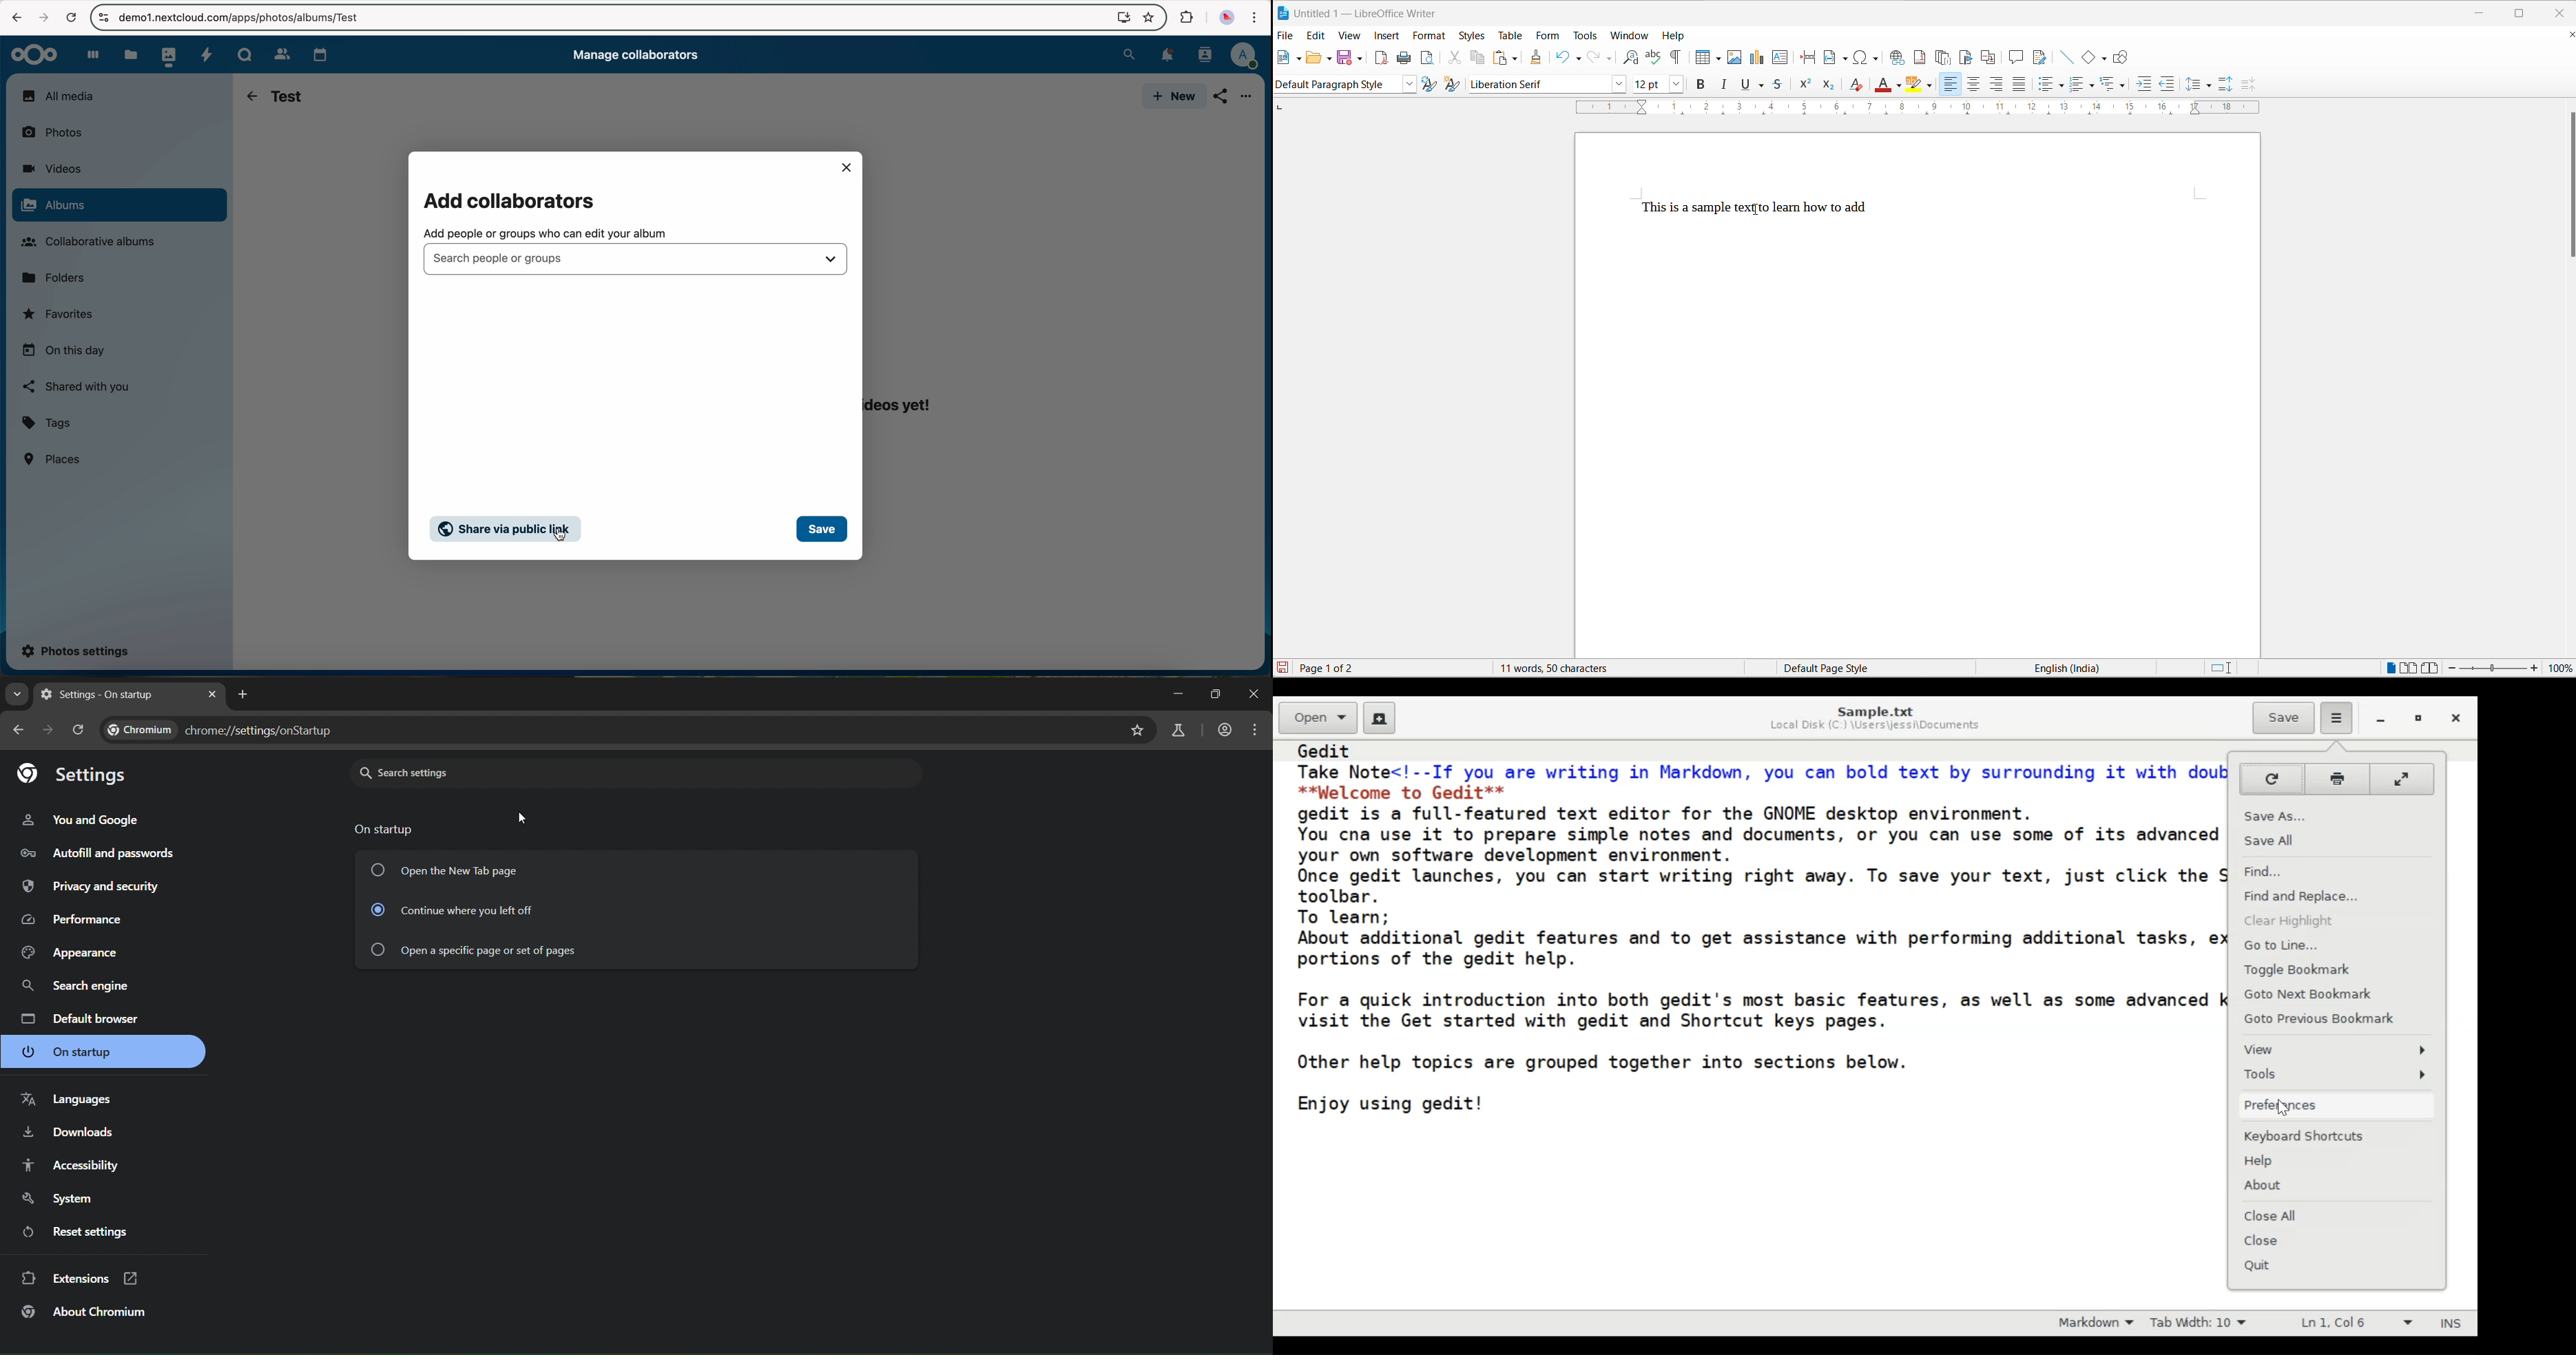 The width and height of the screenshot is (2576, 1372). What do you see at coordinates (2451, 668) in the screenshot?
I see `decrease zoom` at bounding box center [2451, 668].